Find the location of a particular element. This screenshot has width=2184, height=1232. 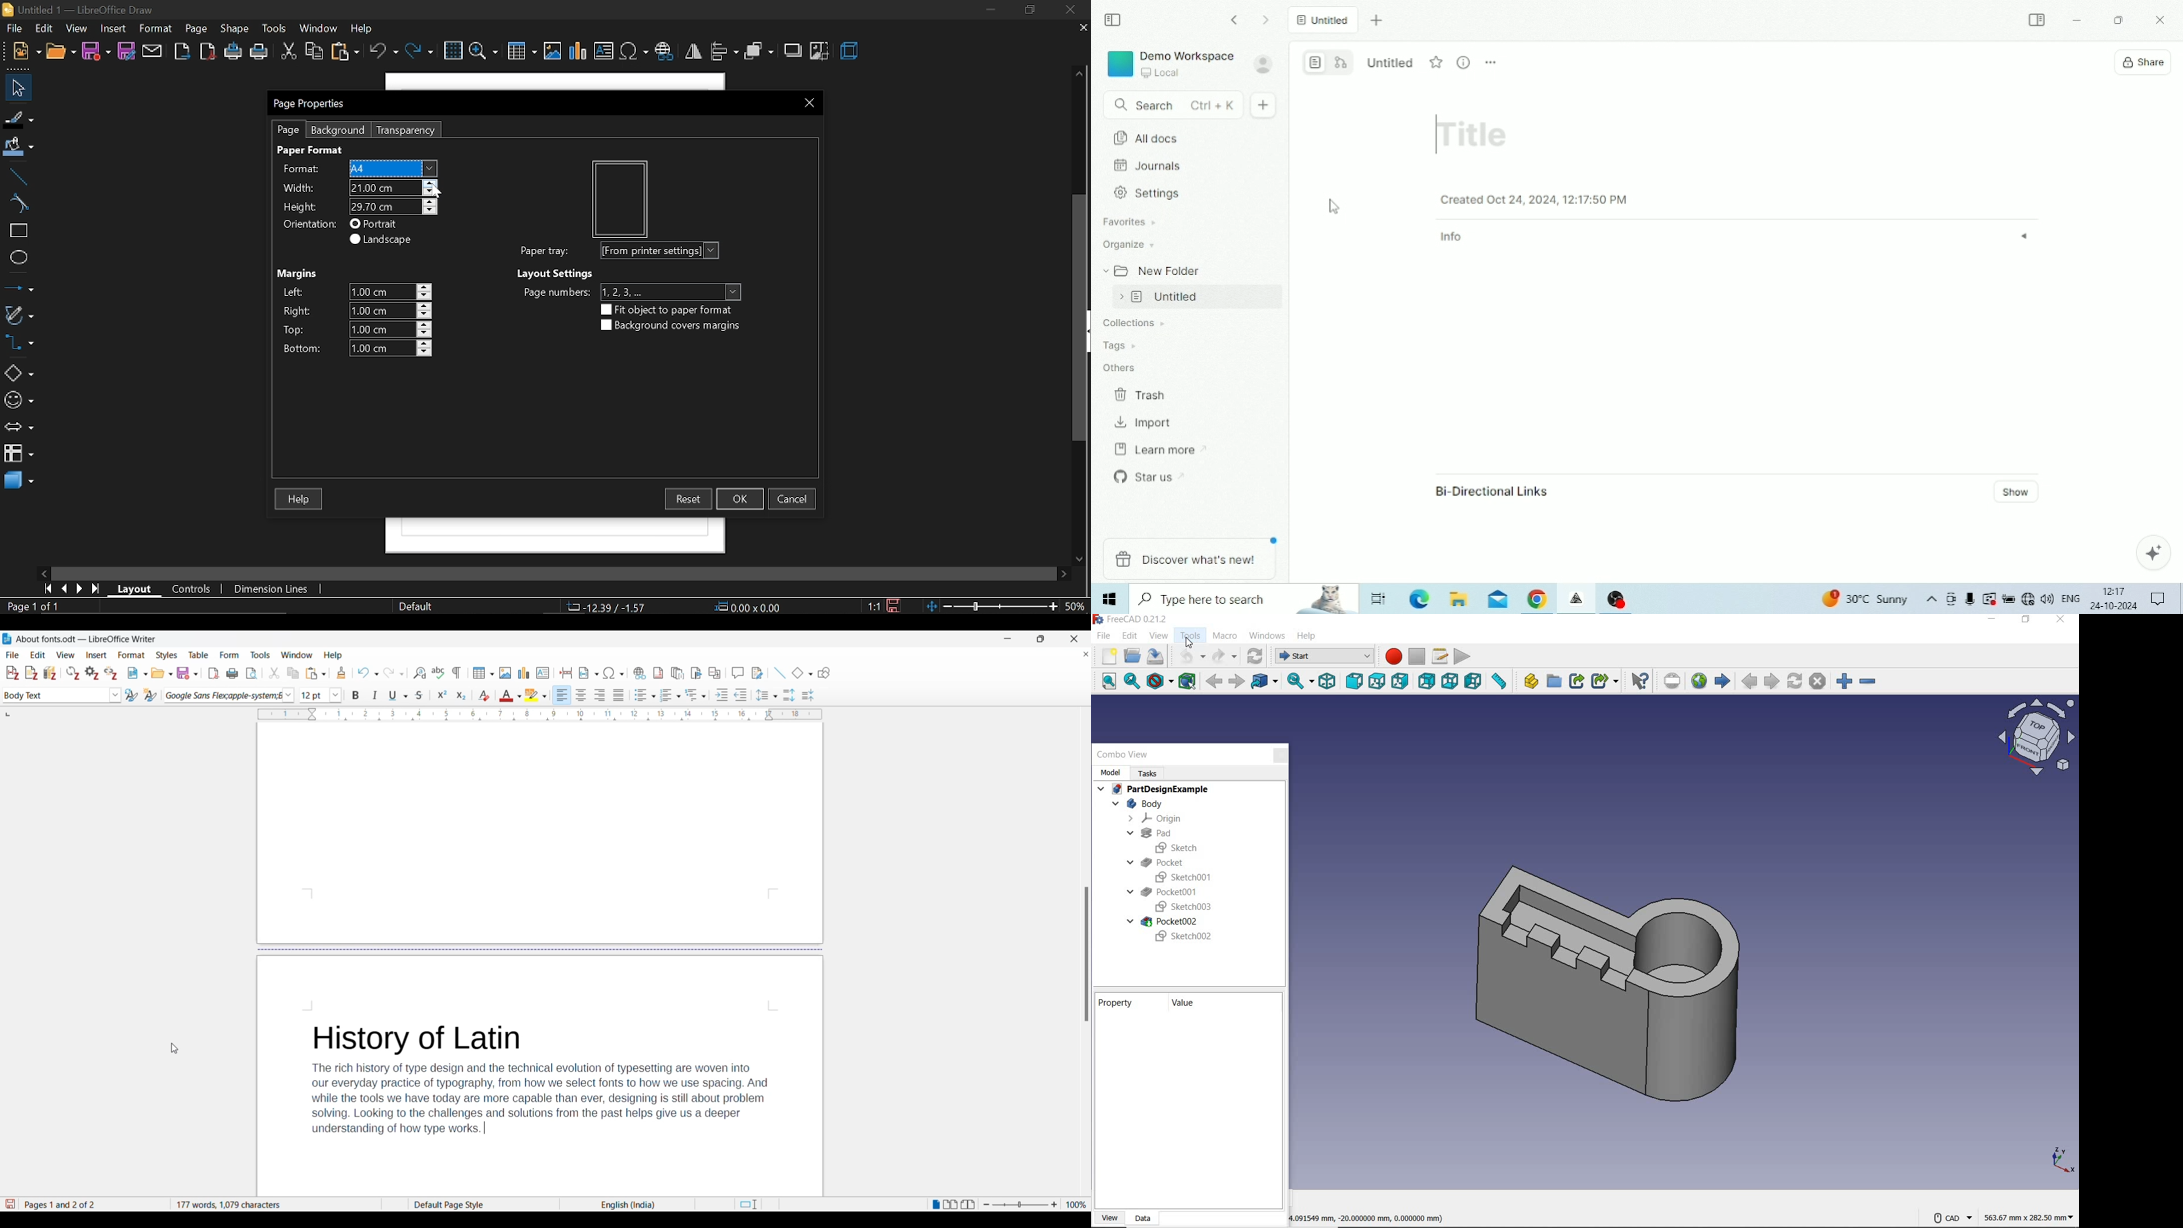

page number is located at coordinates (558, 293).